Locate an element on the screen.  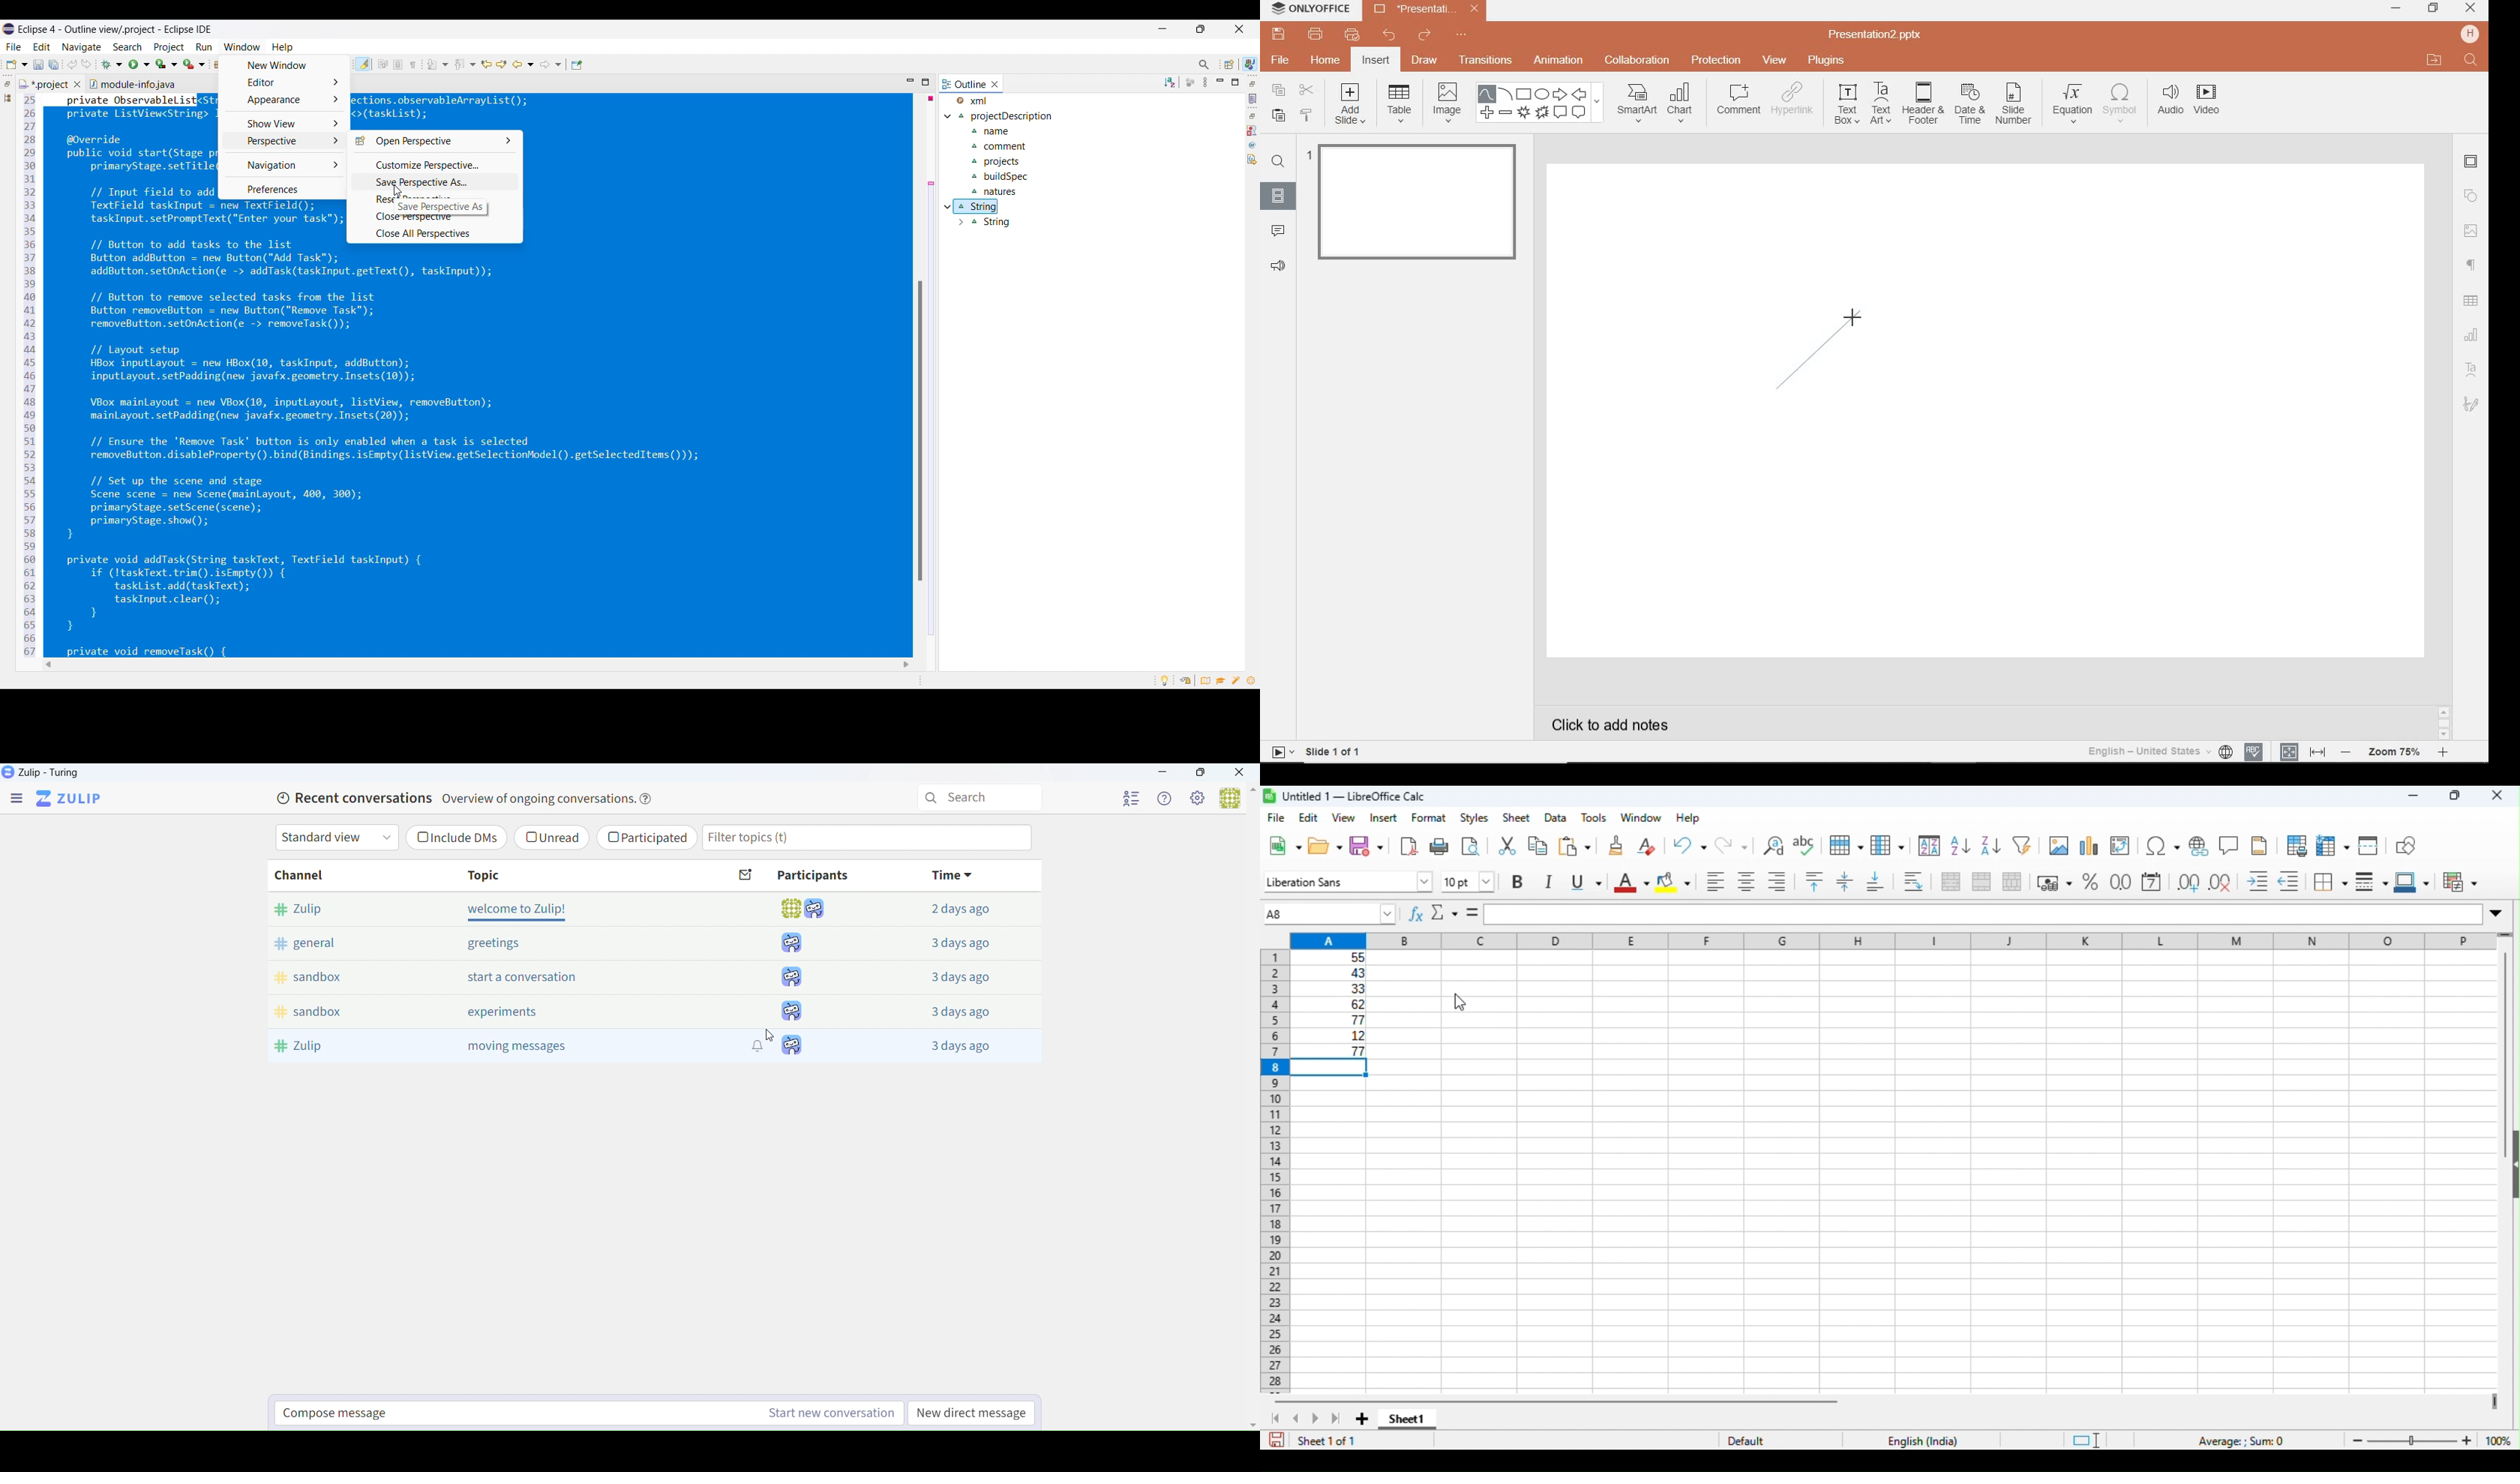
sandbox is located at coordinates (312, 1013).